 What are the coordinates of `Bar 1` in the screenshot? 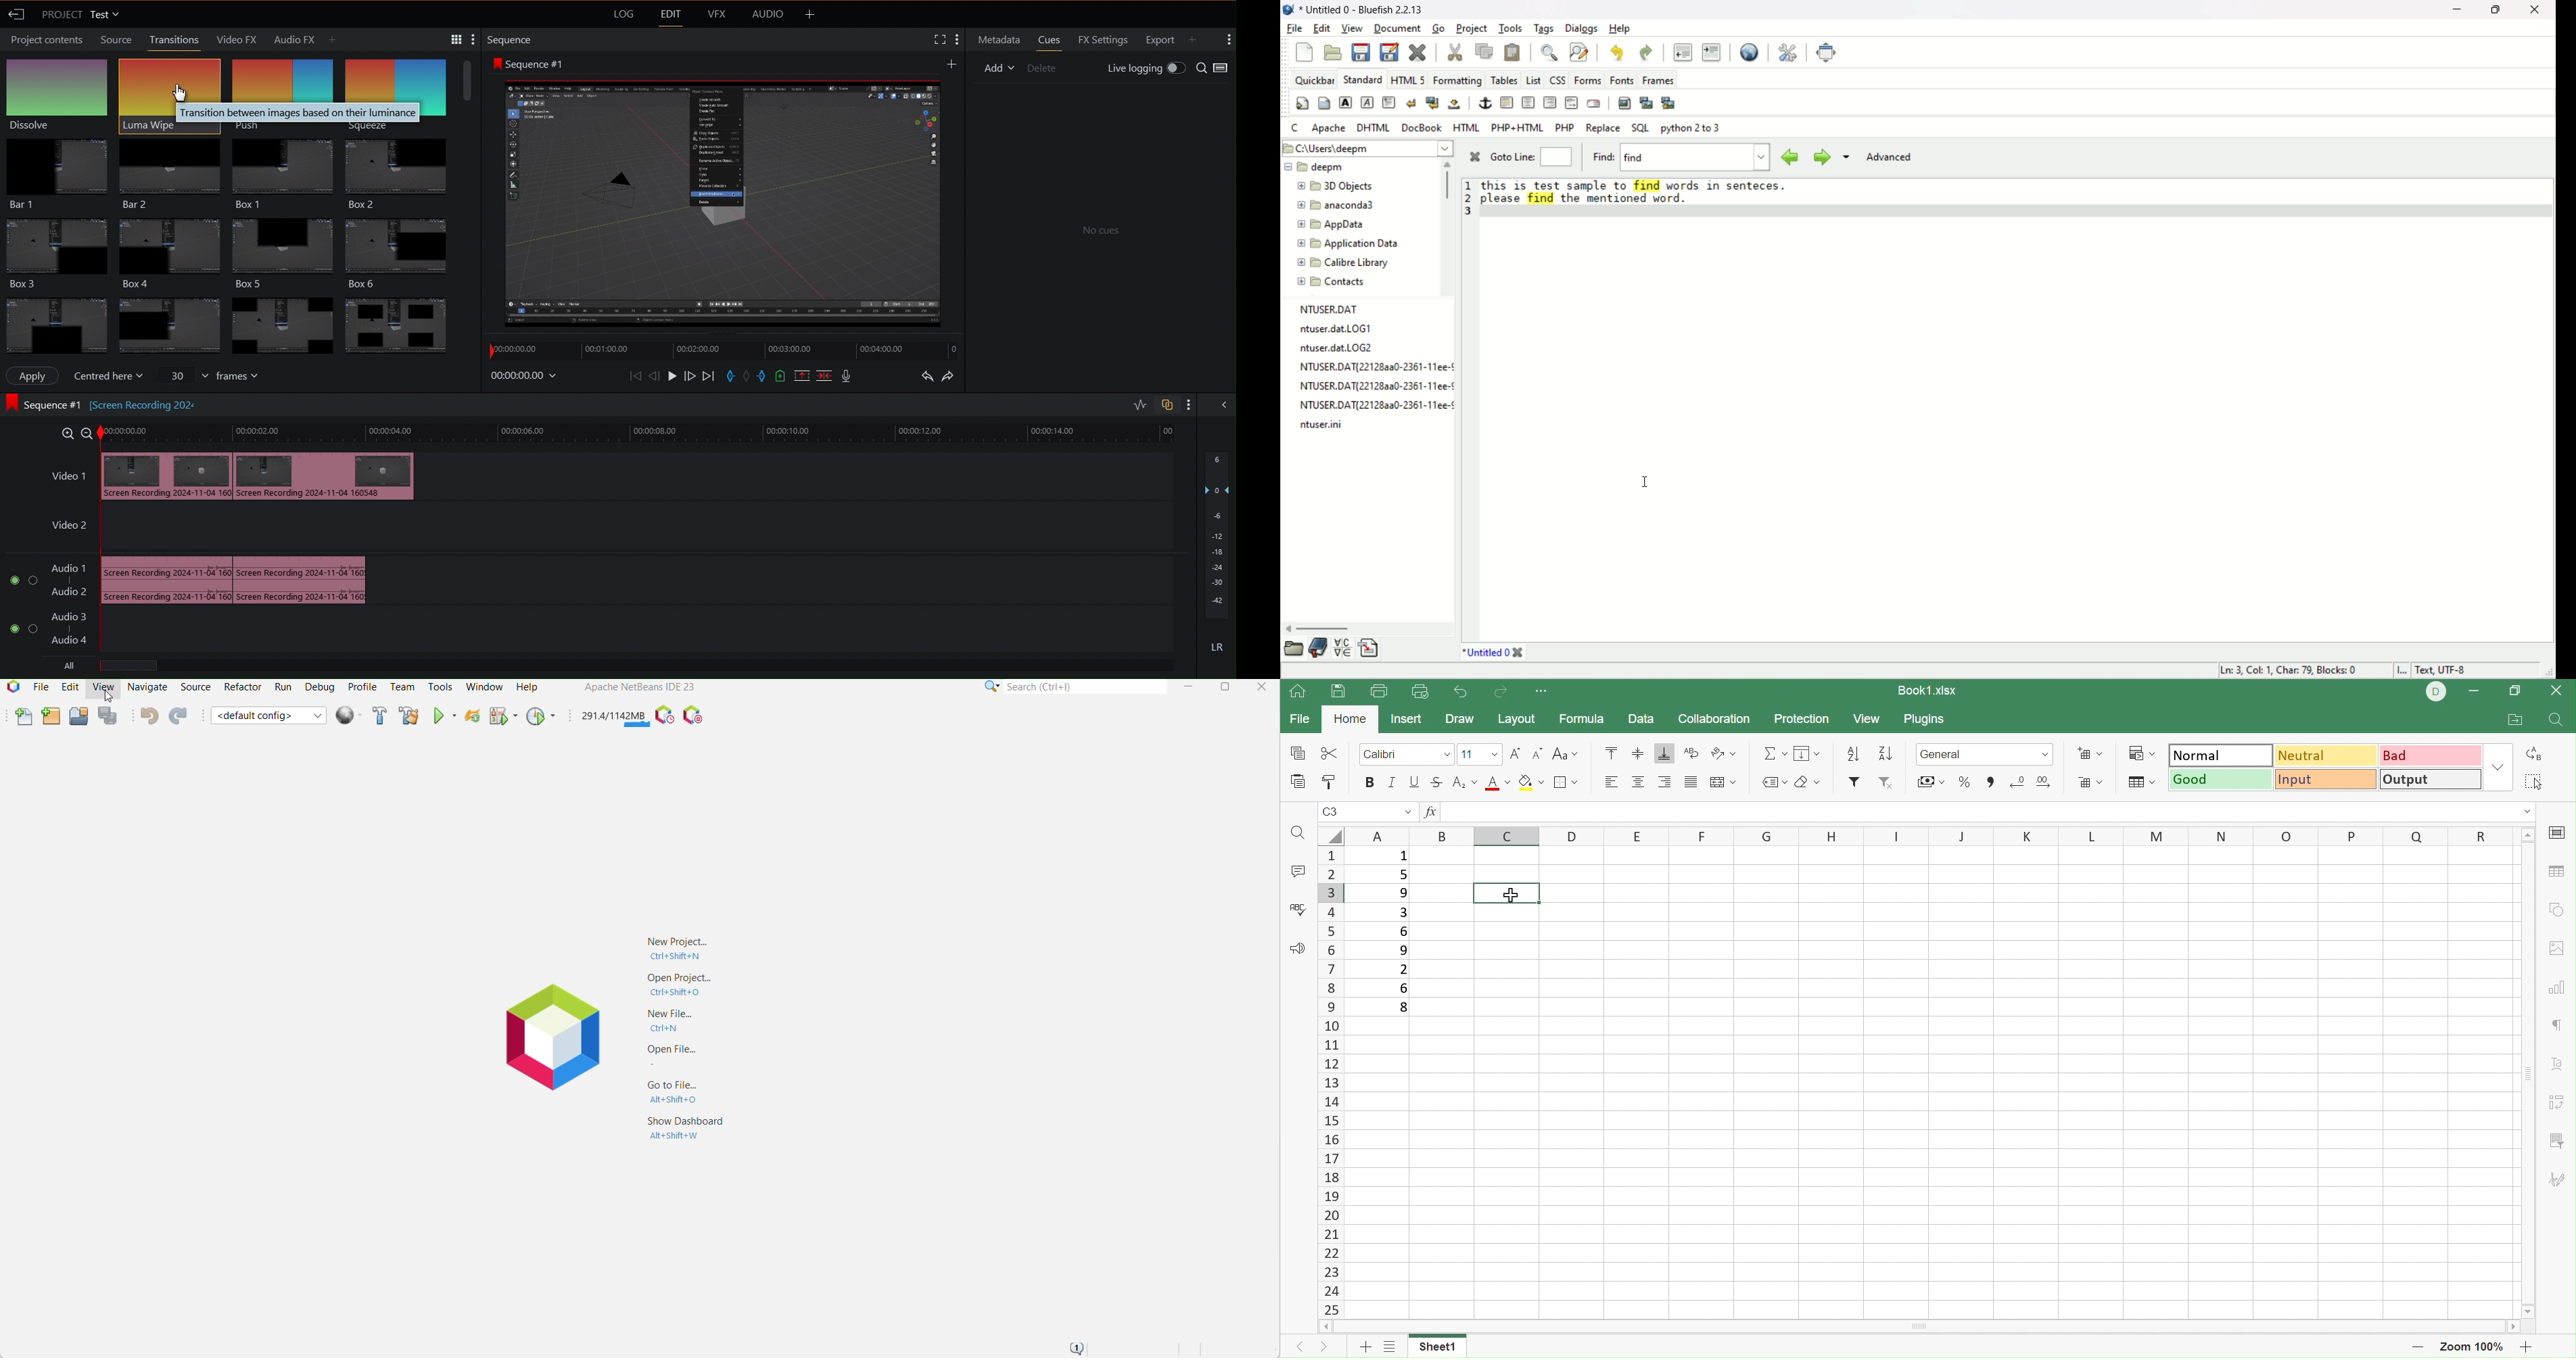 It's located at (56, 171).